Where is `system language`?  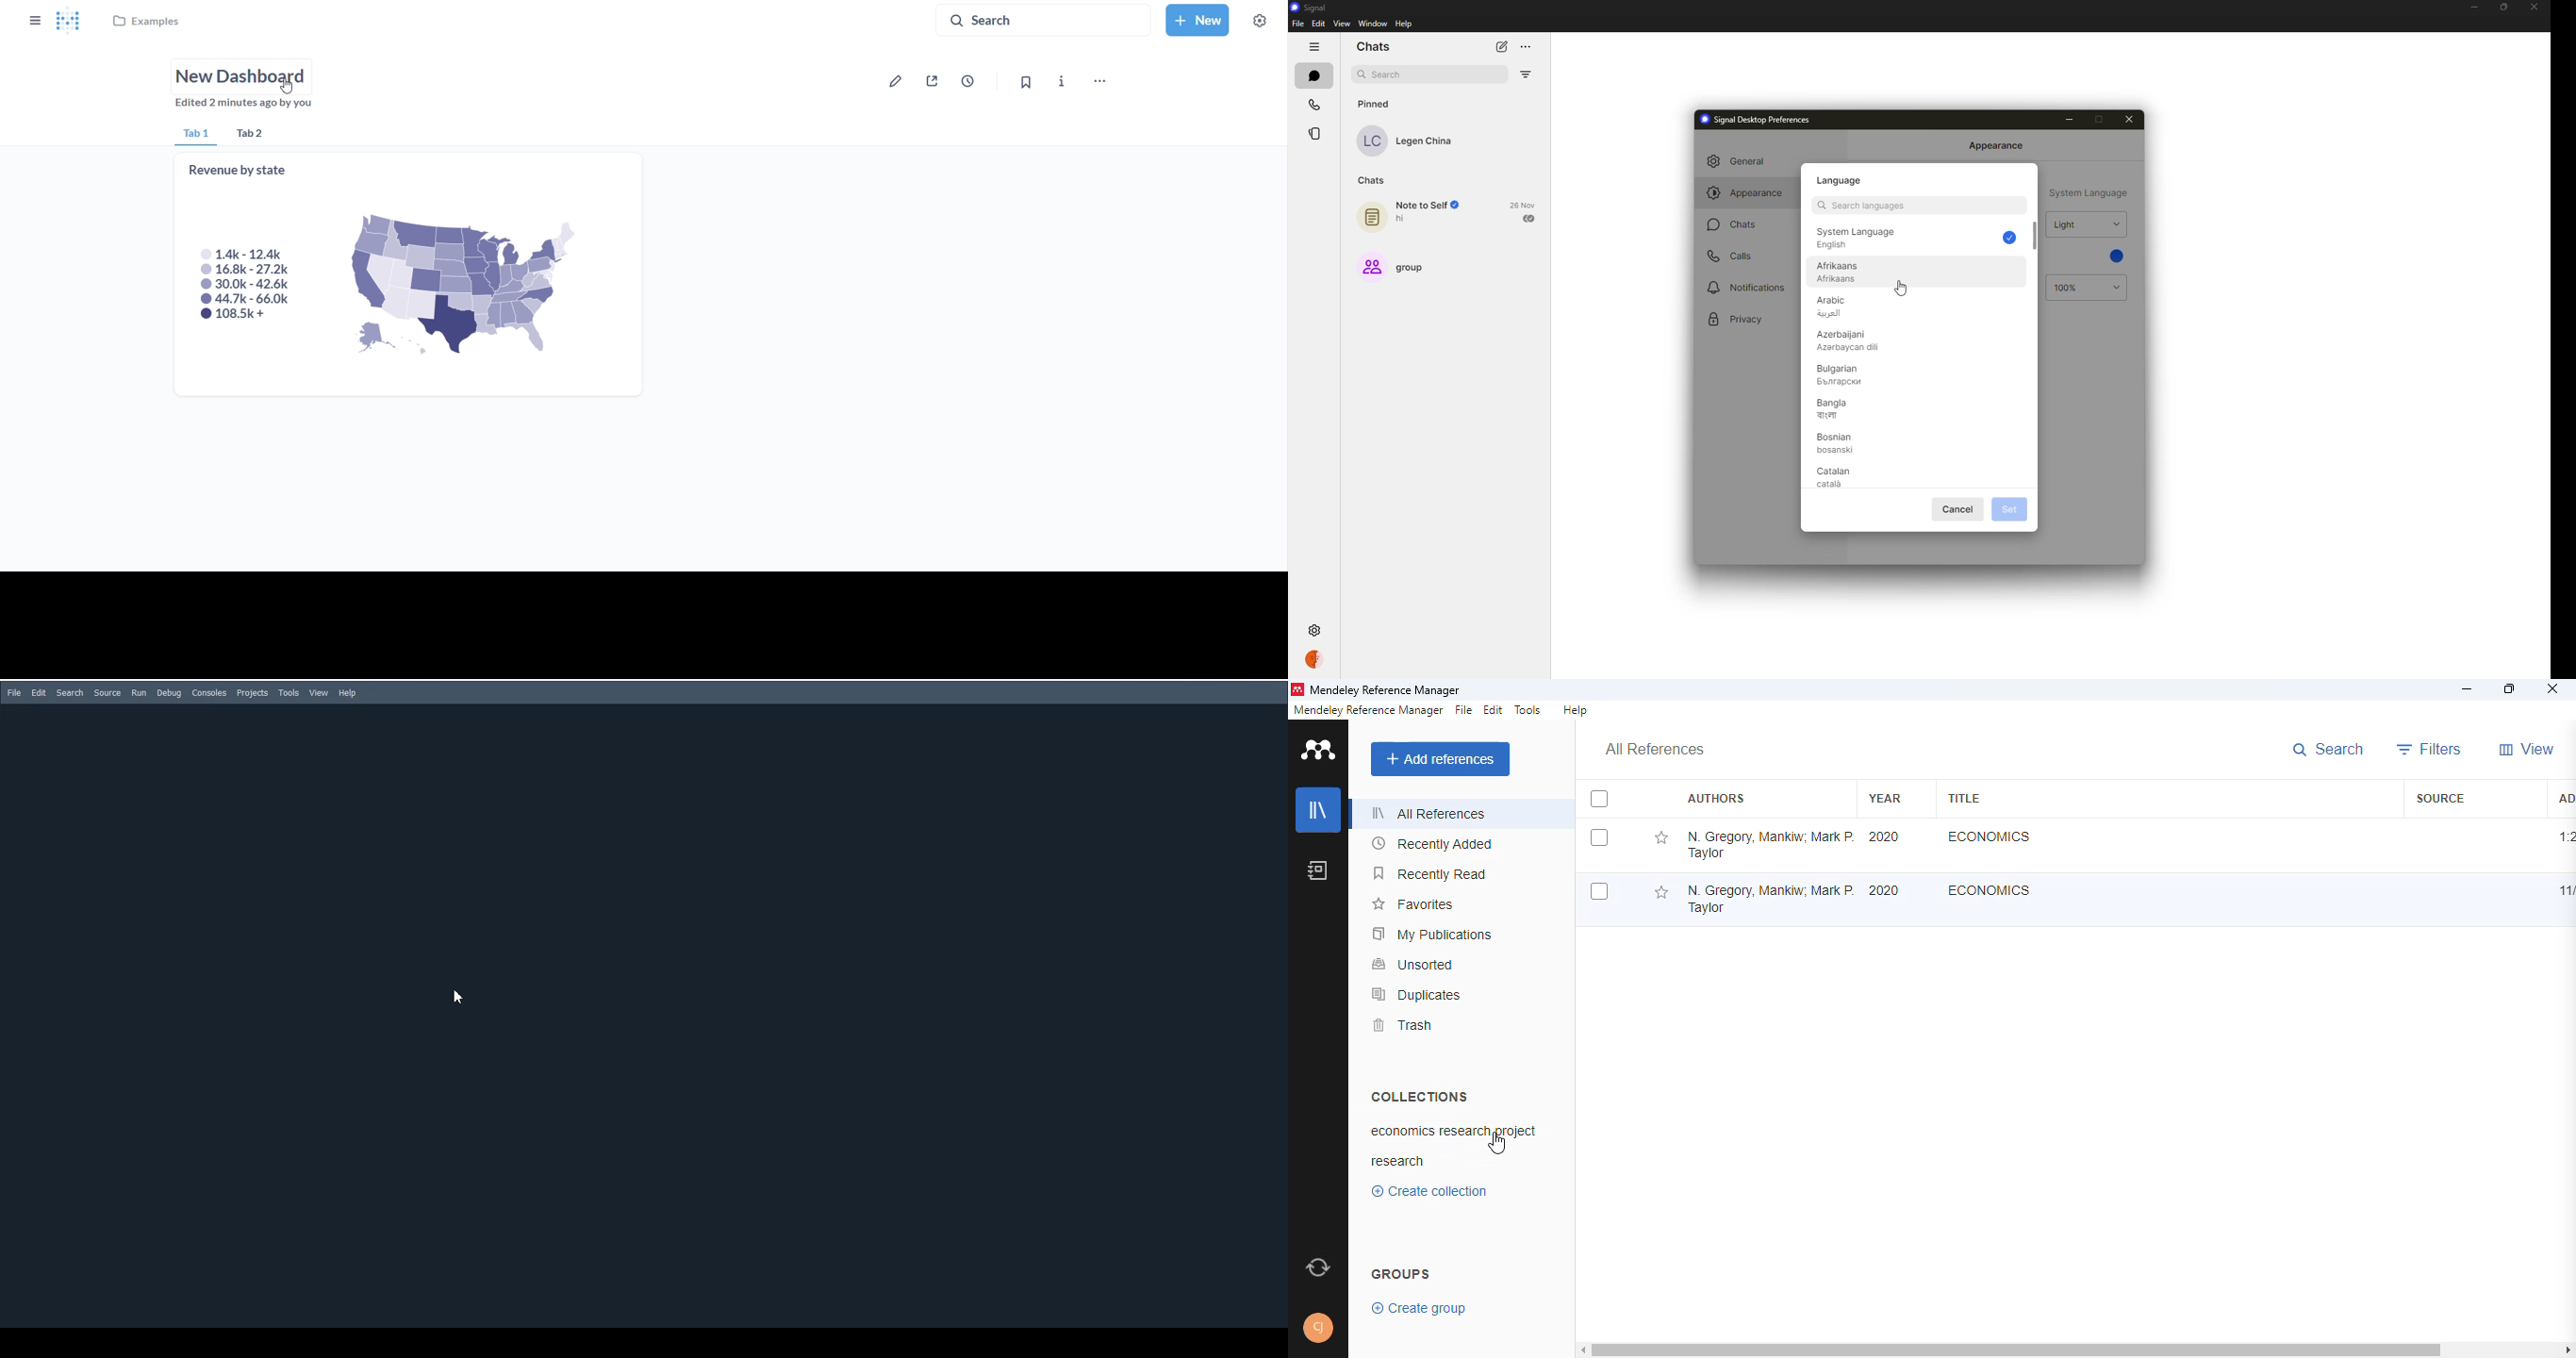
system language is located at coordinates (2090, 193).